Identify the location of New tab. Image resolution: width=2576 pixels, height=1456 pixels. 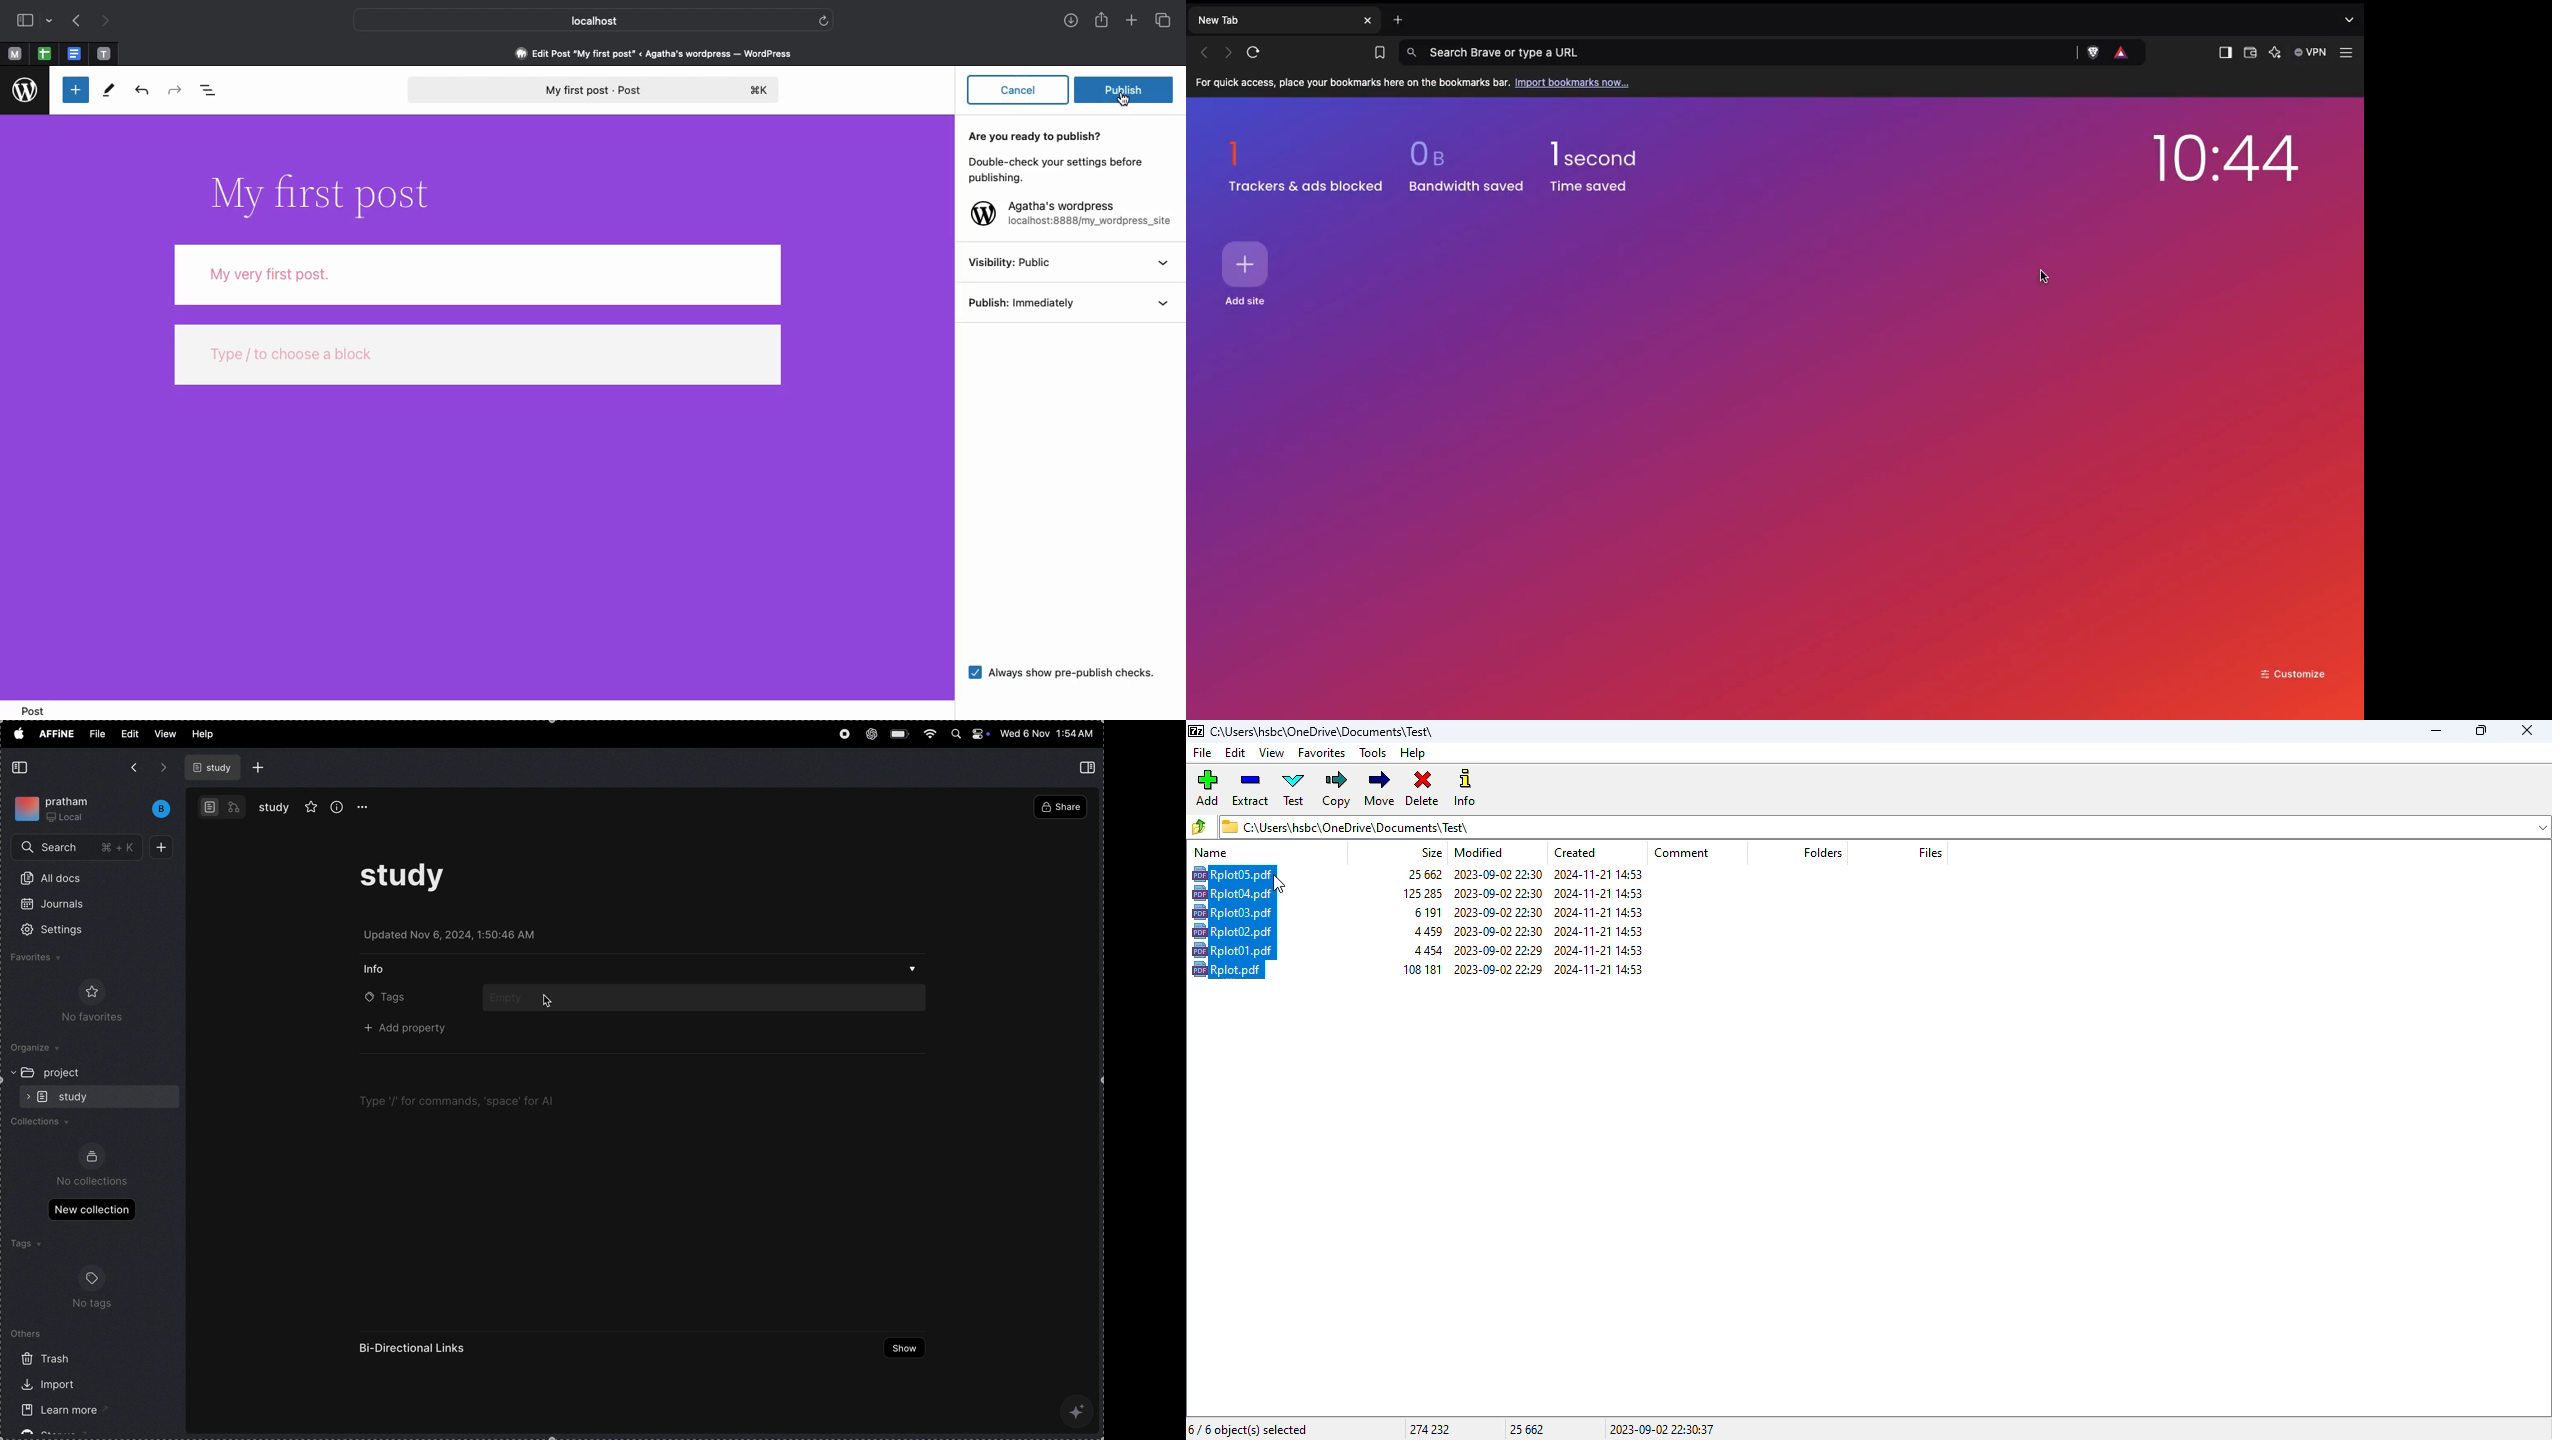
(1273, 19).